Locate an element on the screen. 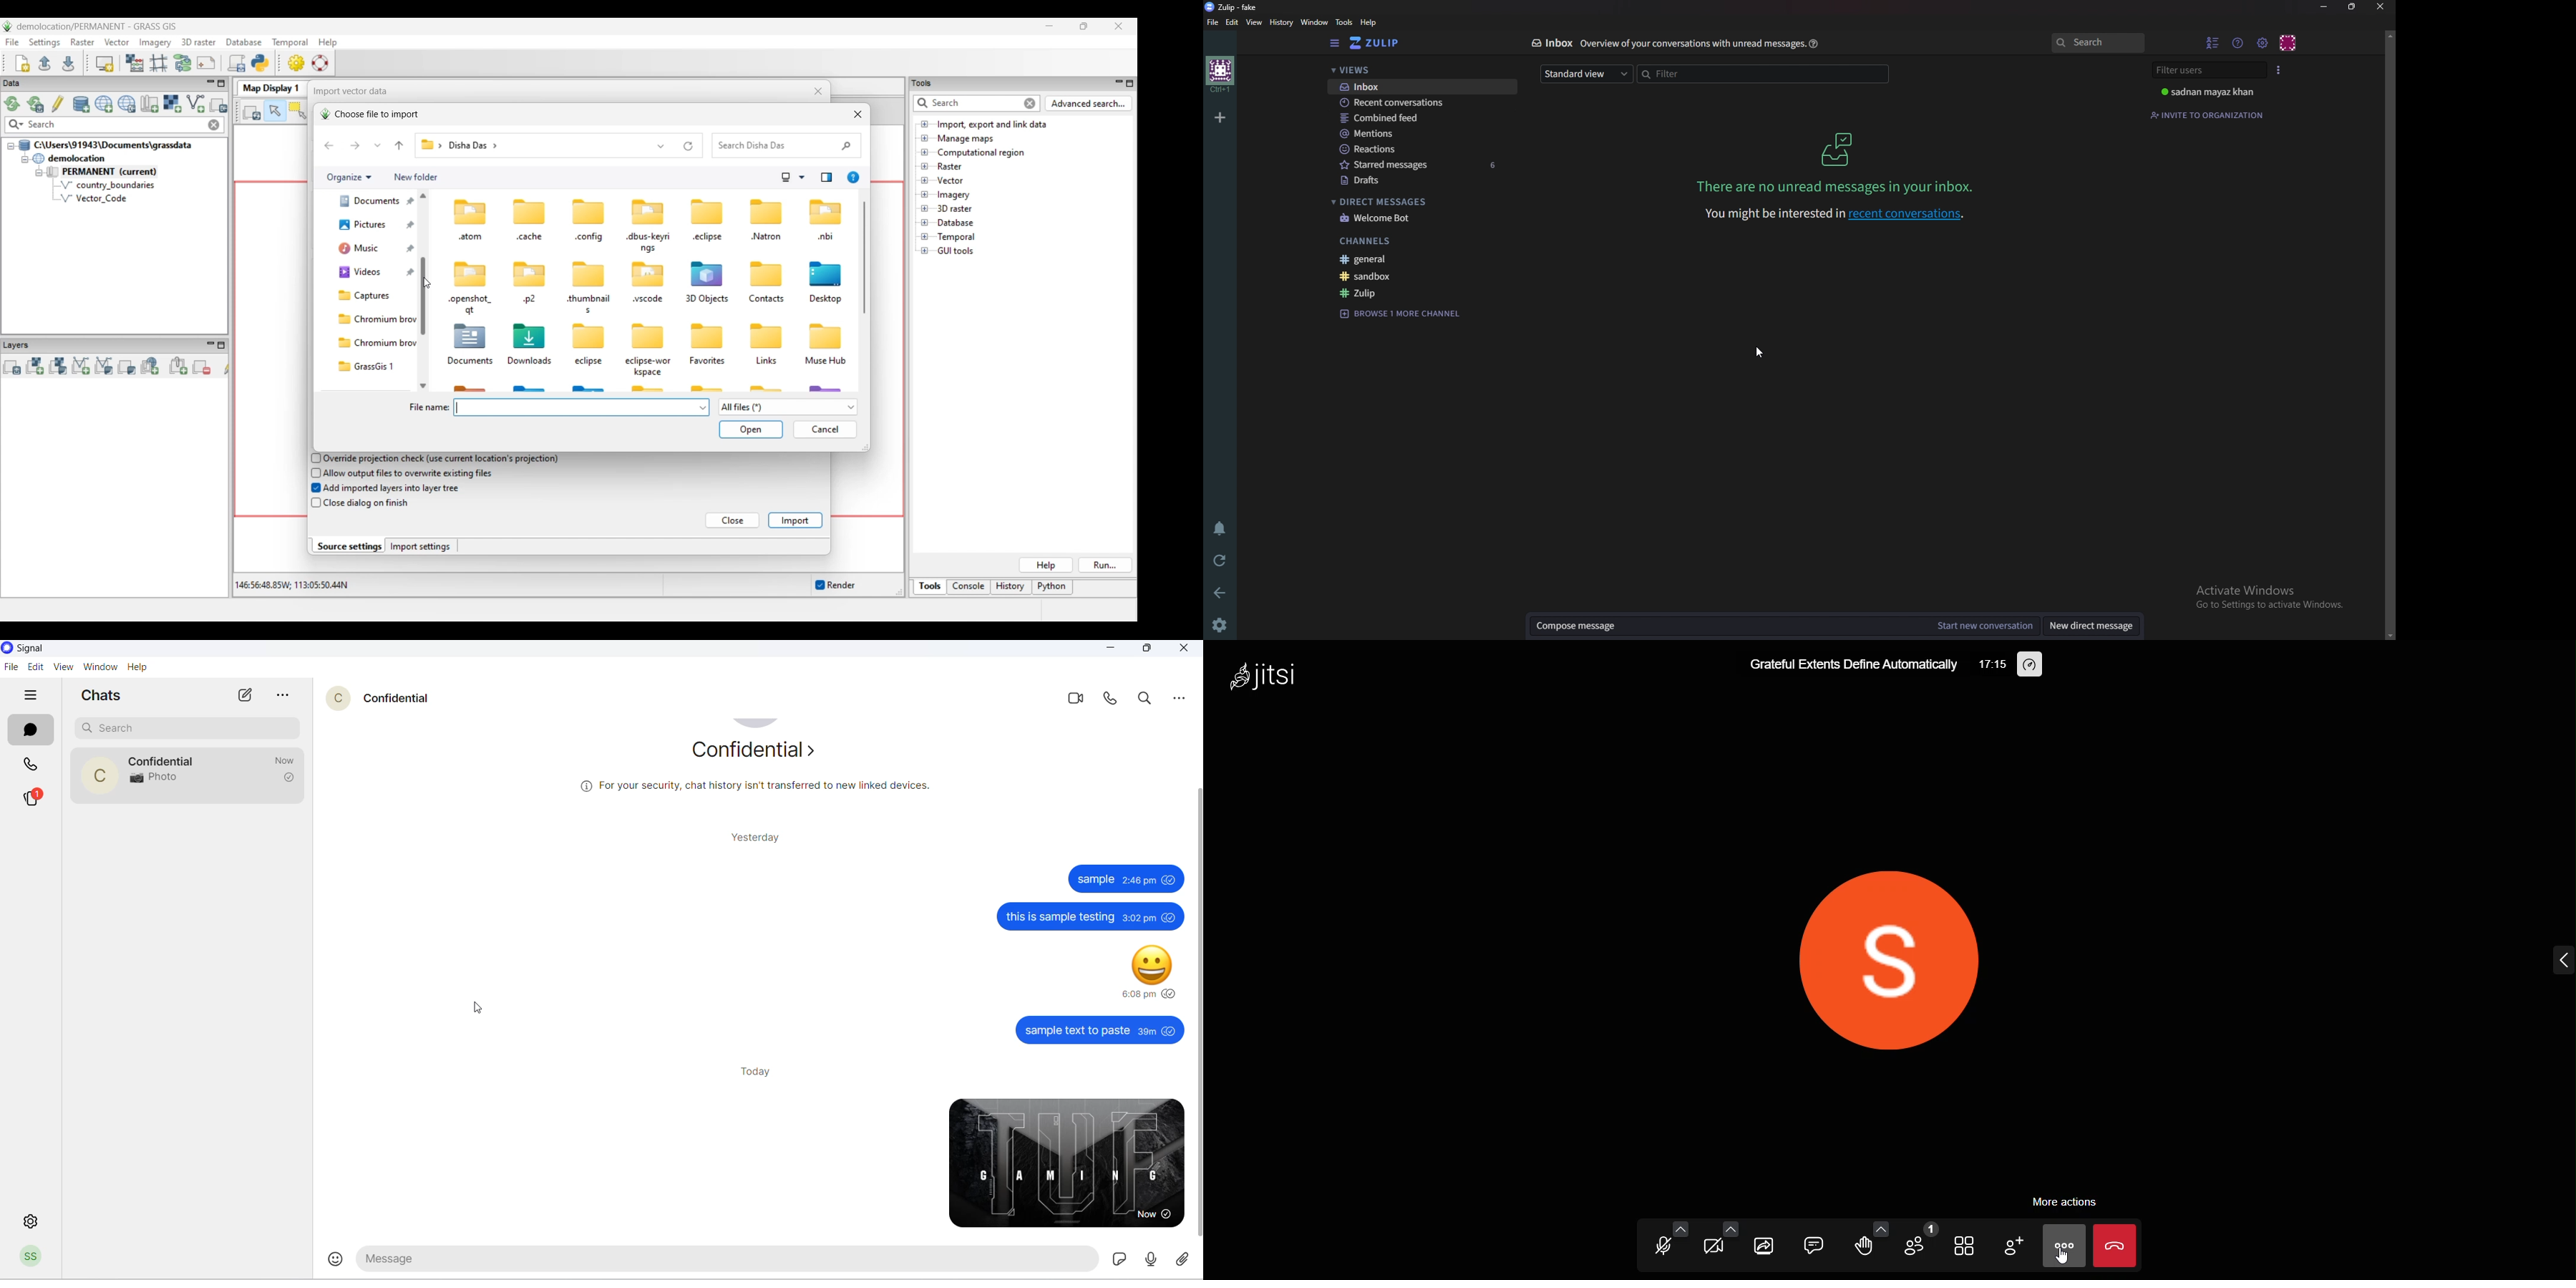  leave the meeting is located at coordinates (2119, 1246).